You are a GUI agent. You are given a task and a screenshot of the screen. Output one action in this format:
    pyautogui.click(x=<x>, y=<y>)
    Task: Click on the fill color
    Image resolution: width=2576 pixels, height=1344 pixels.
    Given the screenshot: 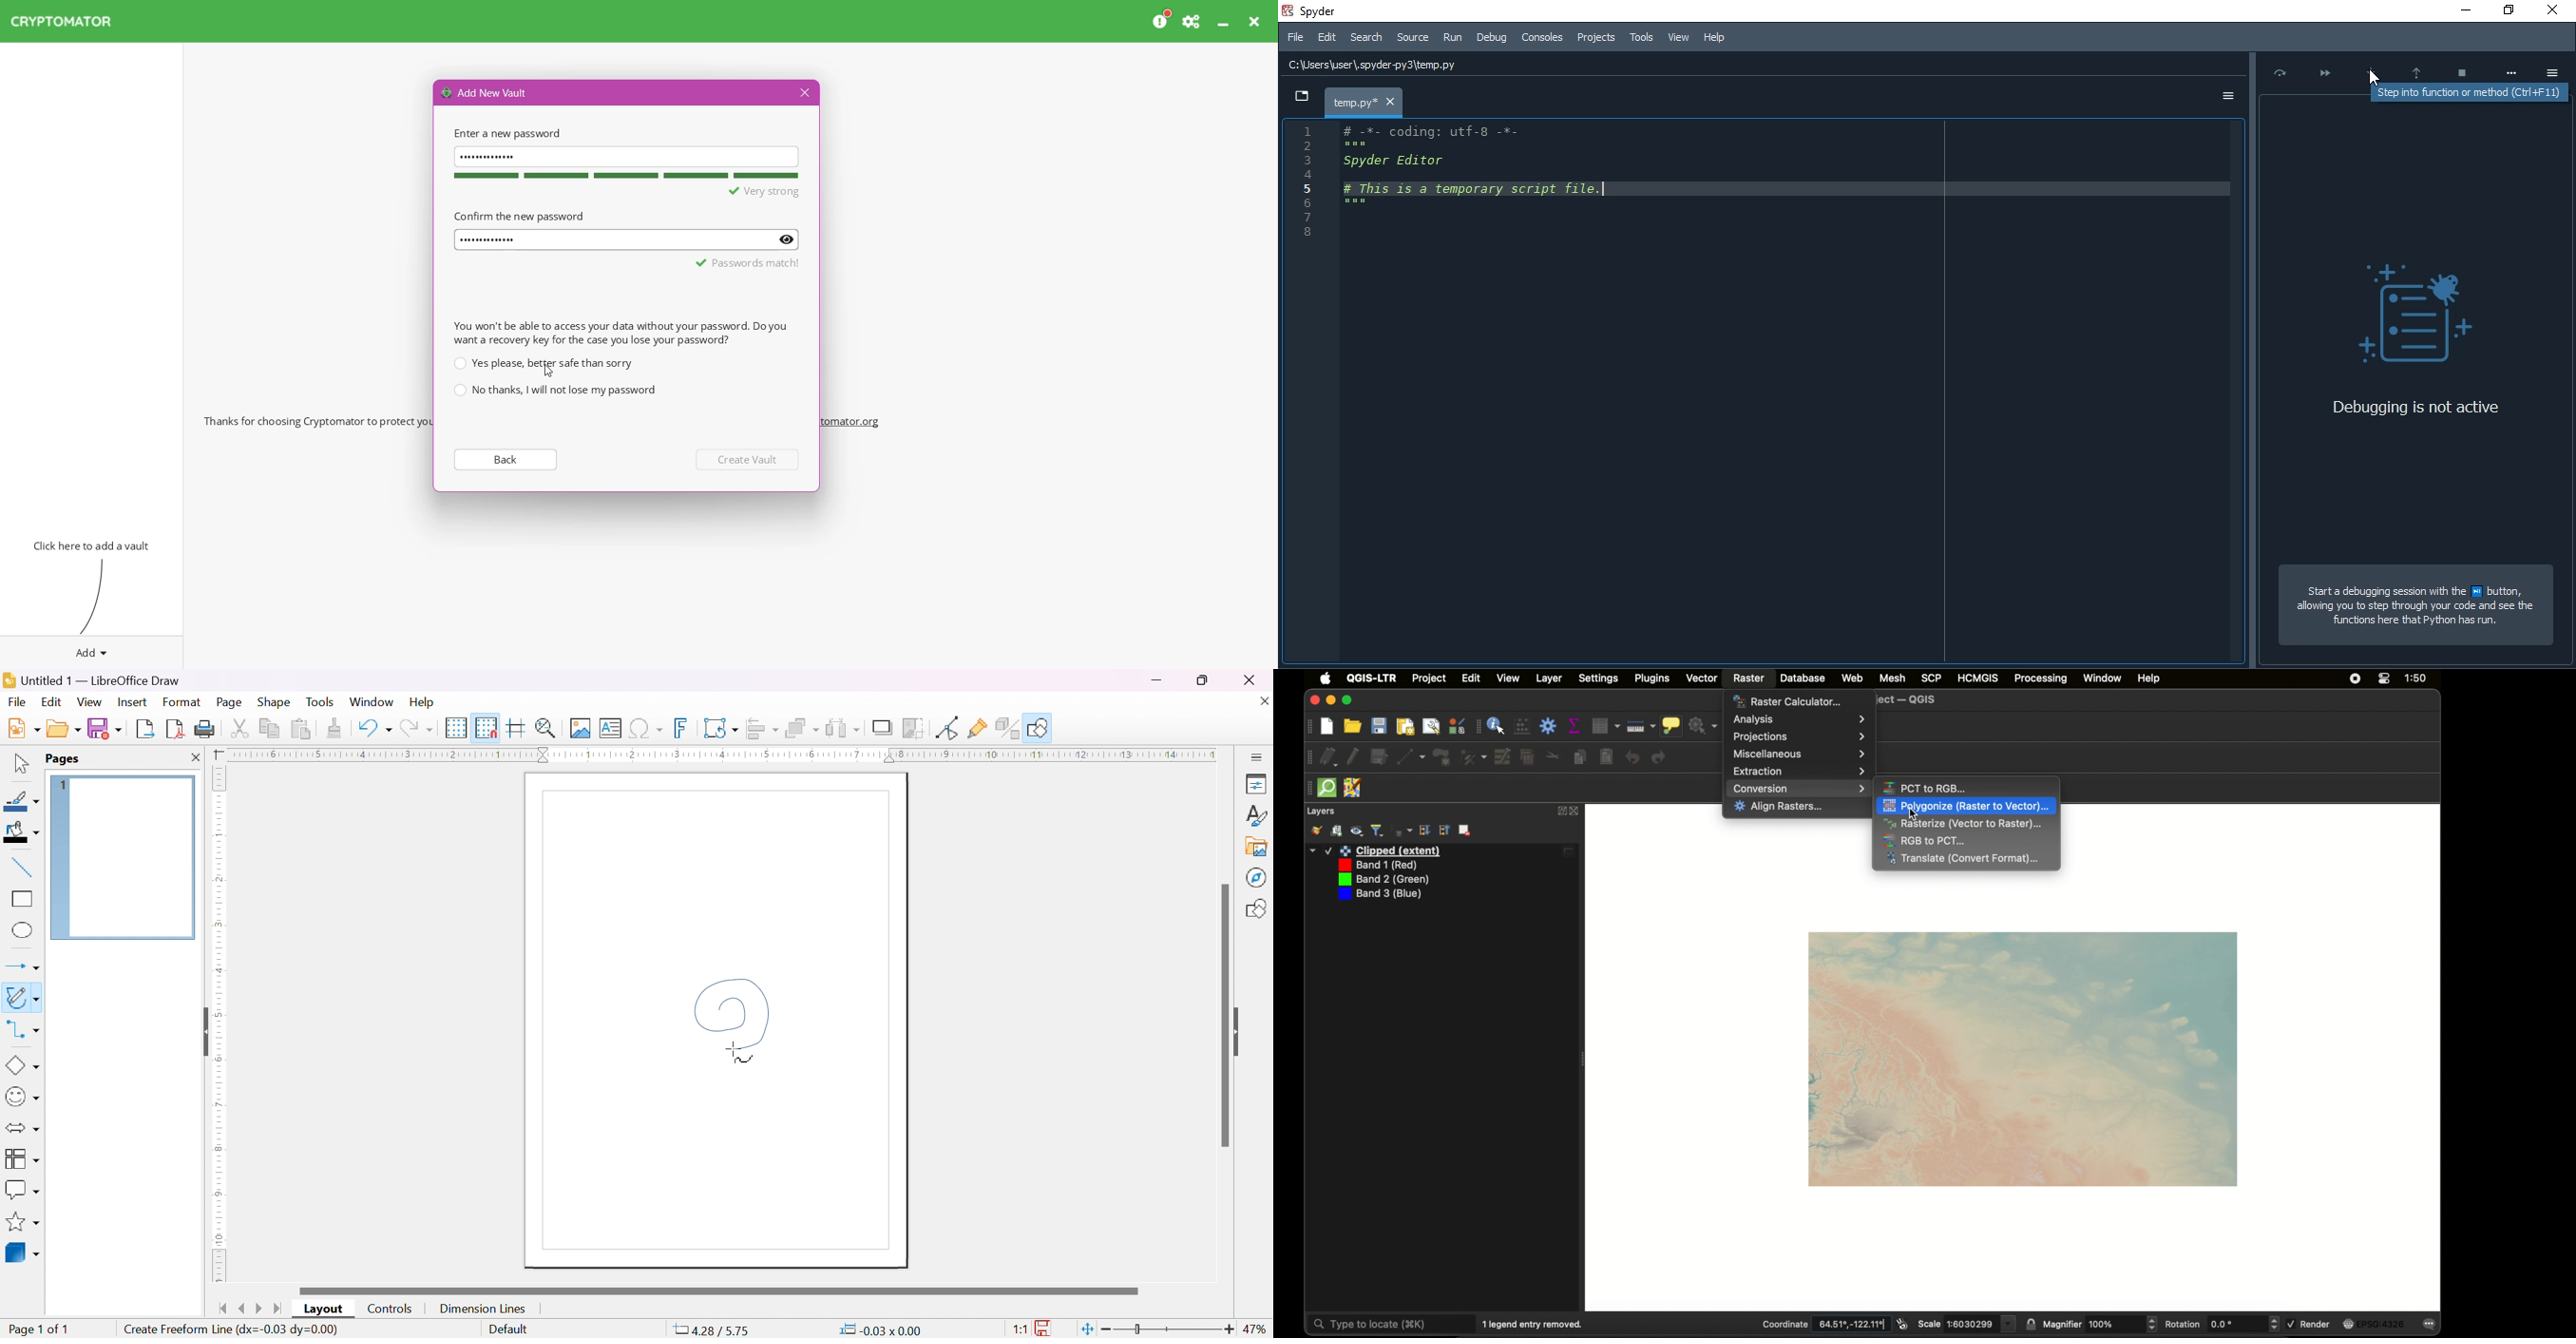 What is the action you would take?
    pyautogui.click(x=20, y=831)
    